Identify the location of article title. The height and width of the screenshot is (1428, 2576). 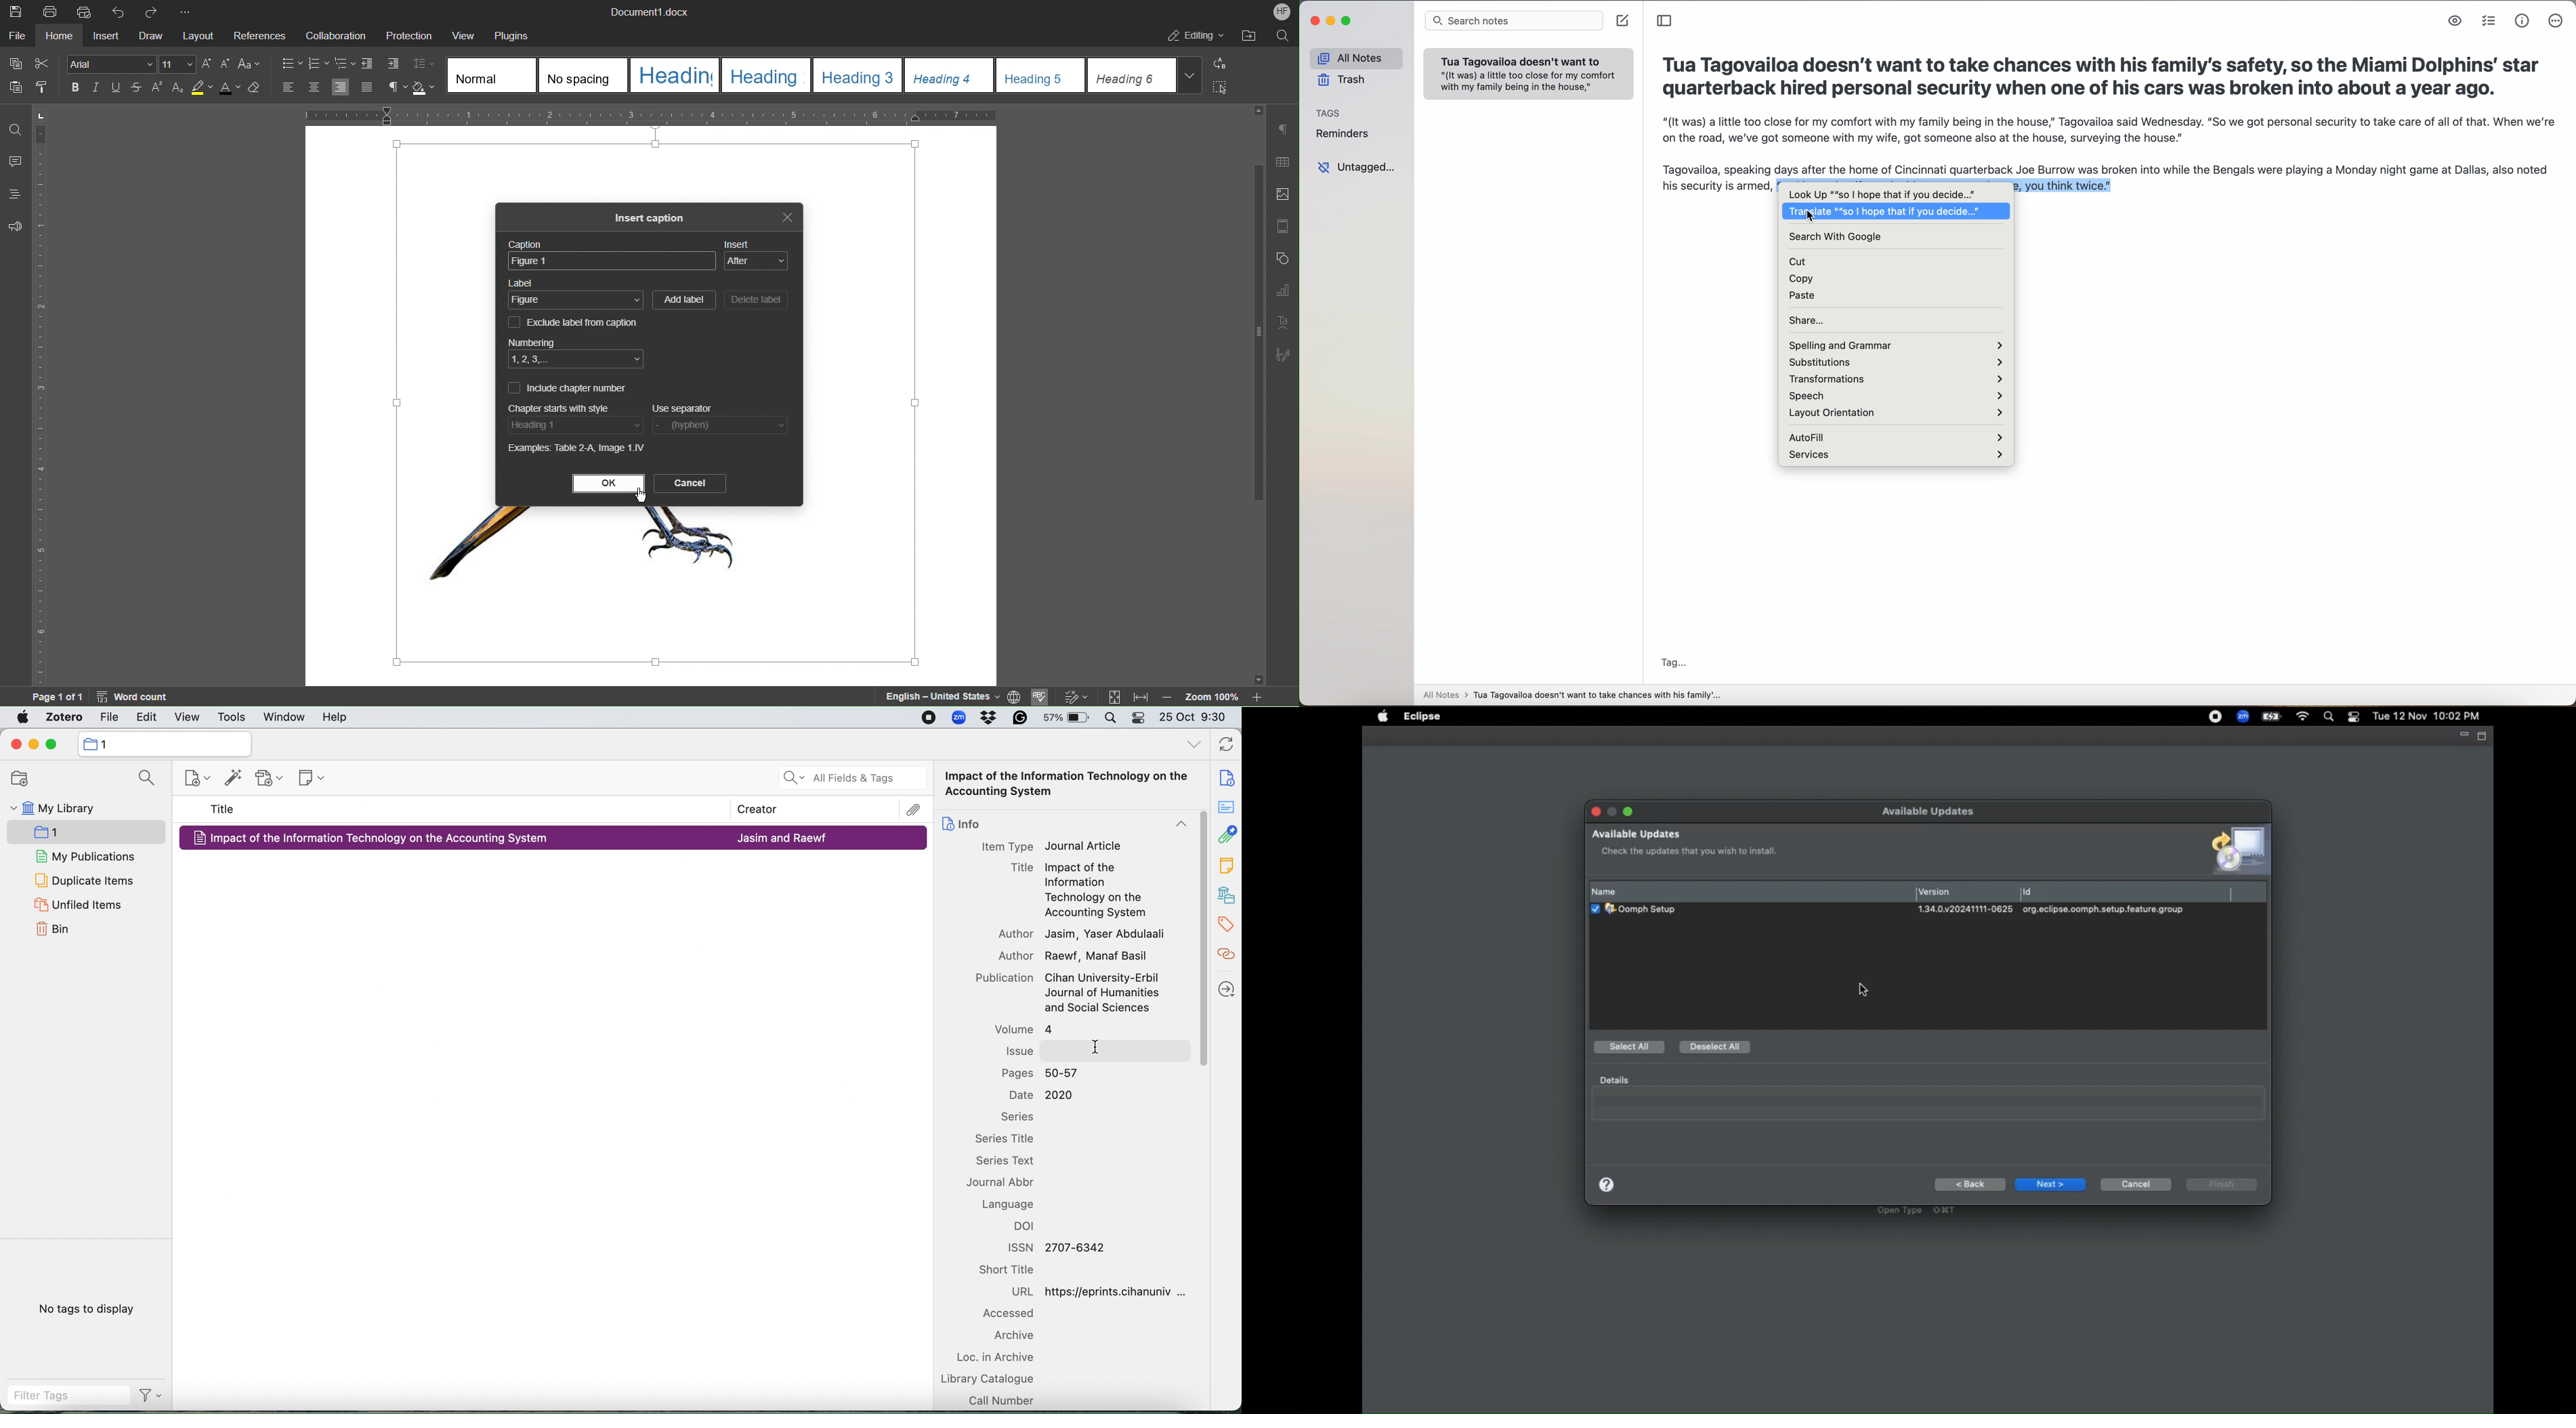
(1021, 867).